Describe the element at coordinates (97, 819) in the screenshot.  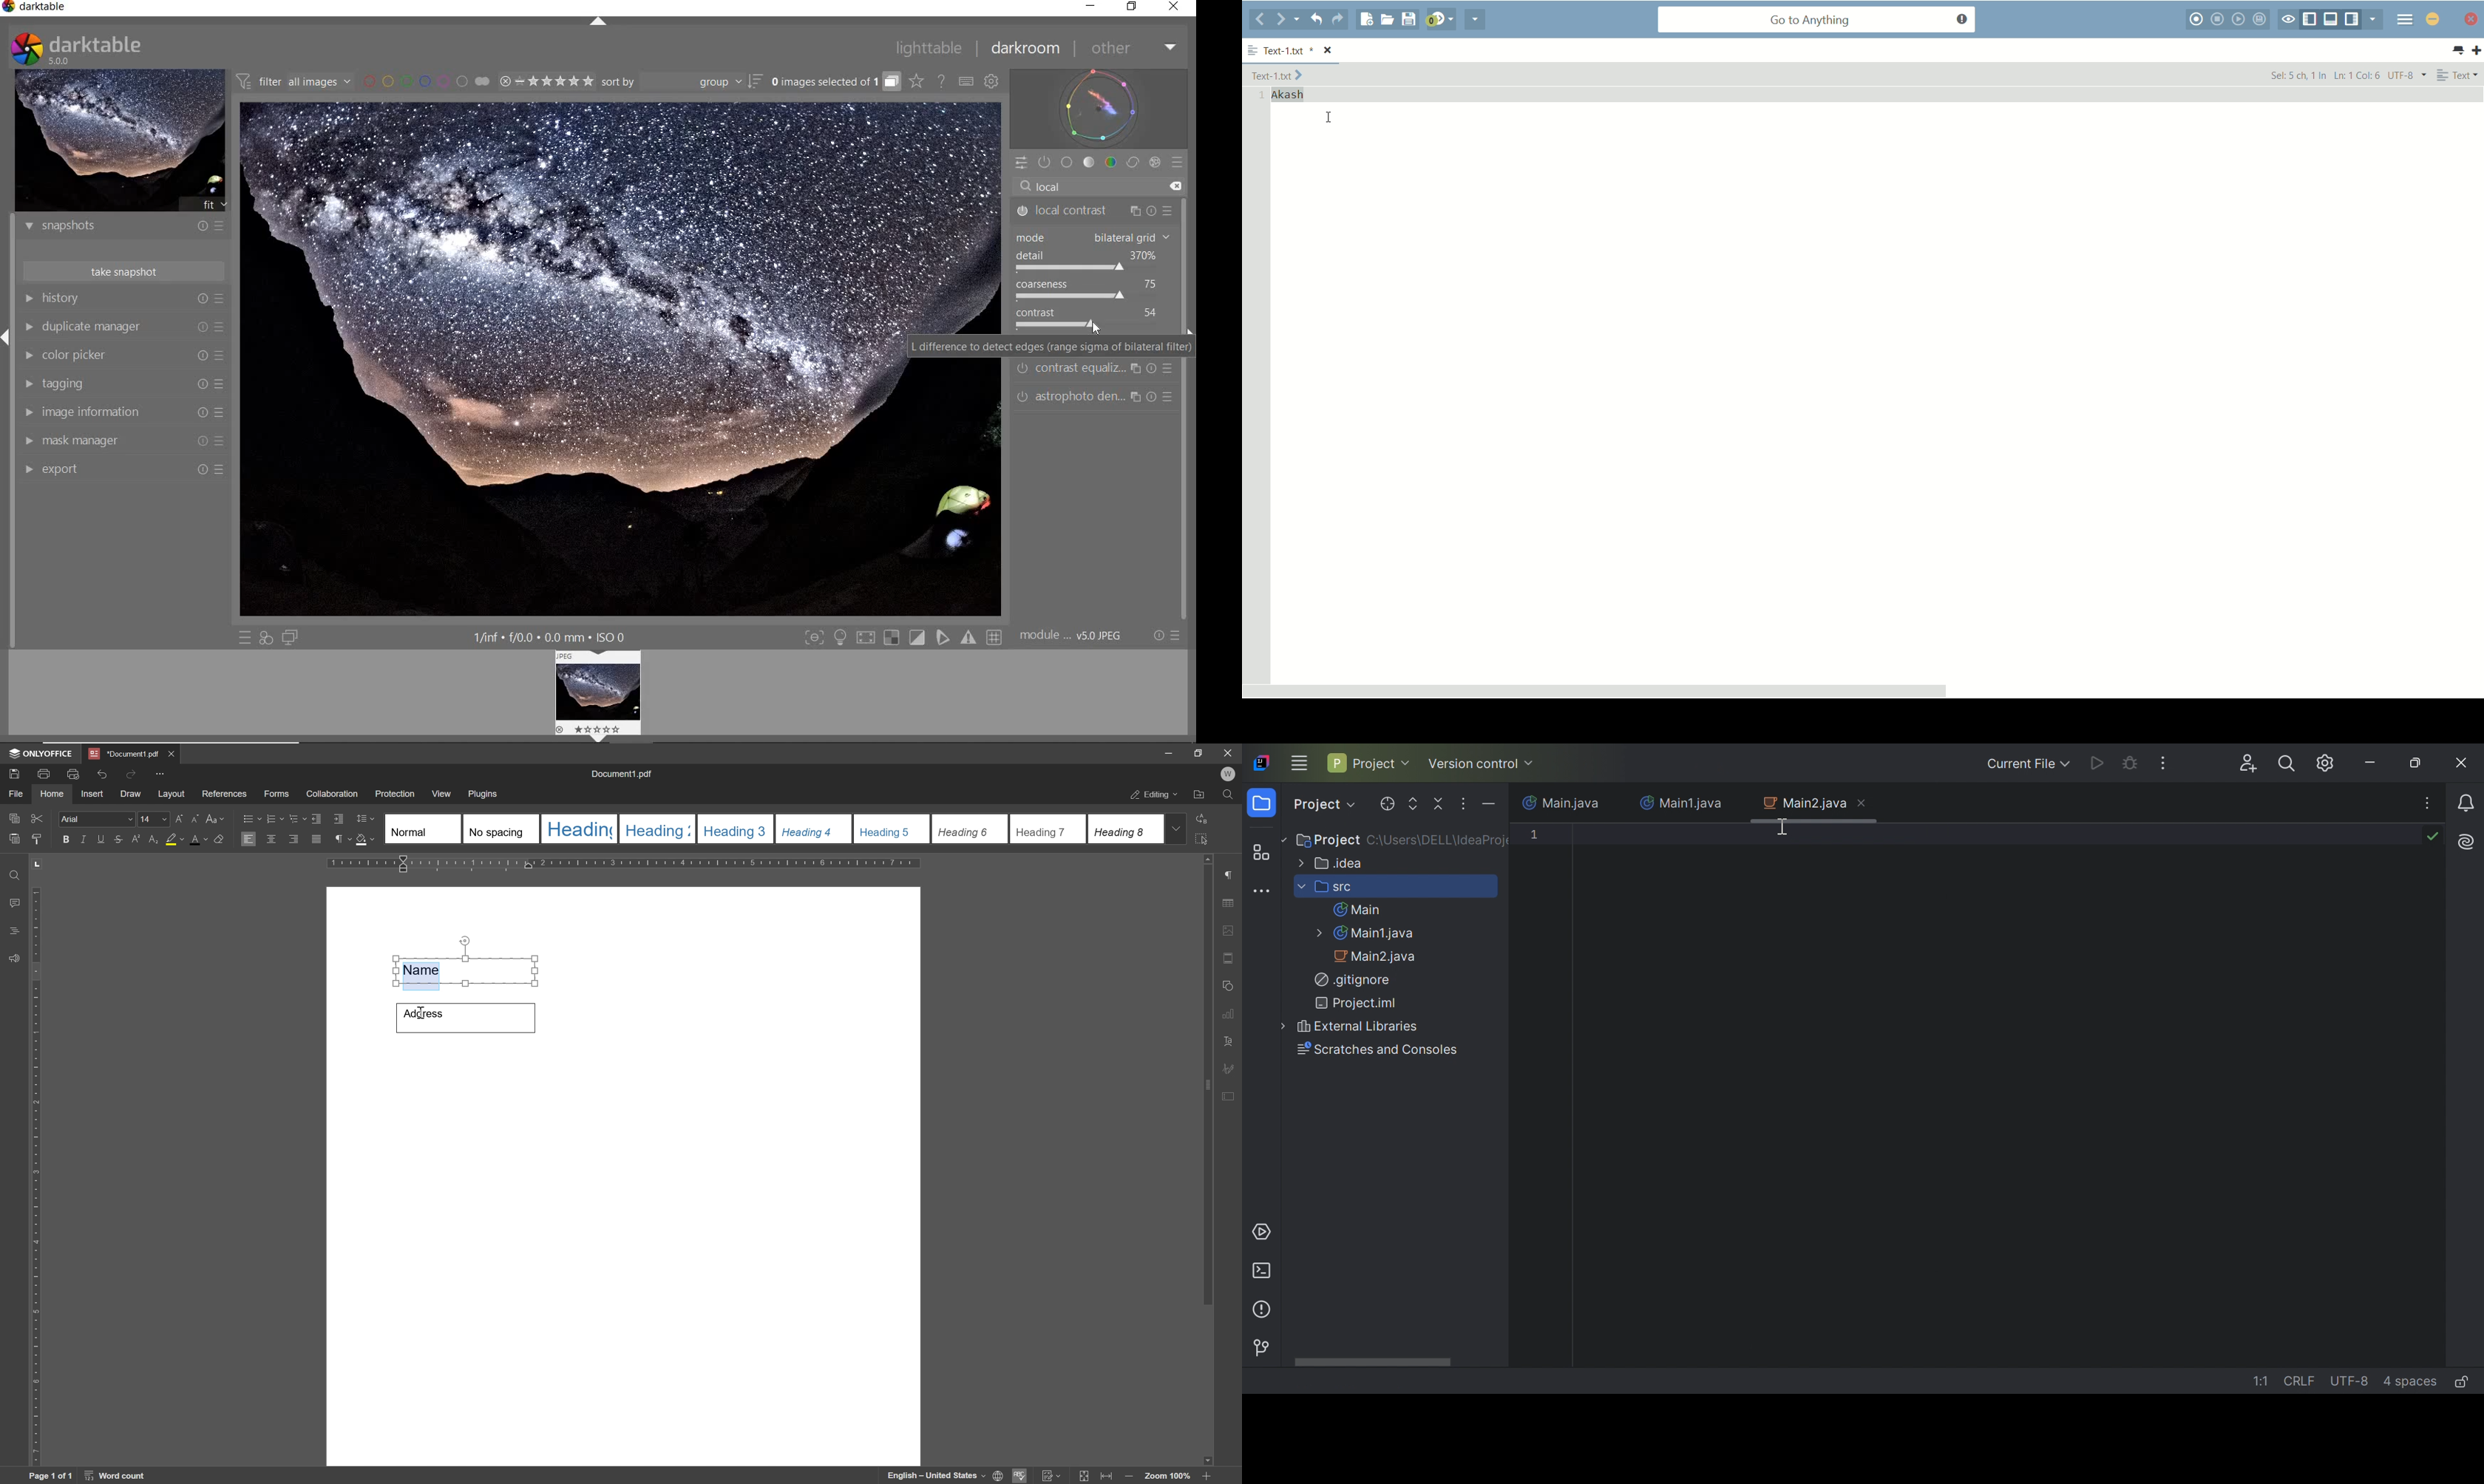
I see `font` at that location.